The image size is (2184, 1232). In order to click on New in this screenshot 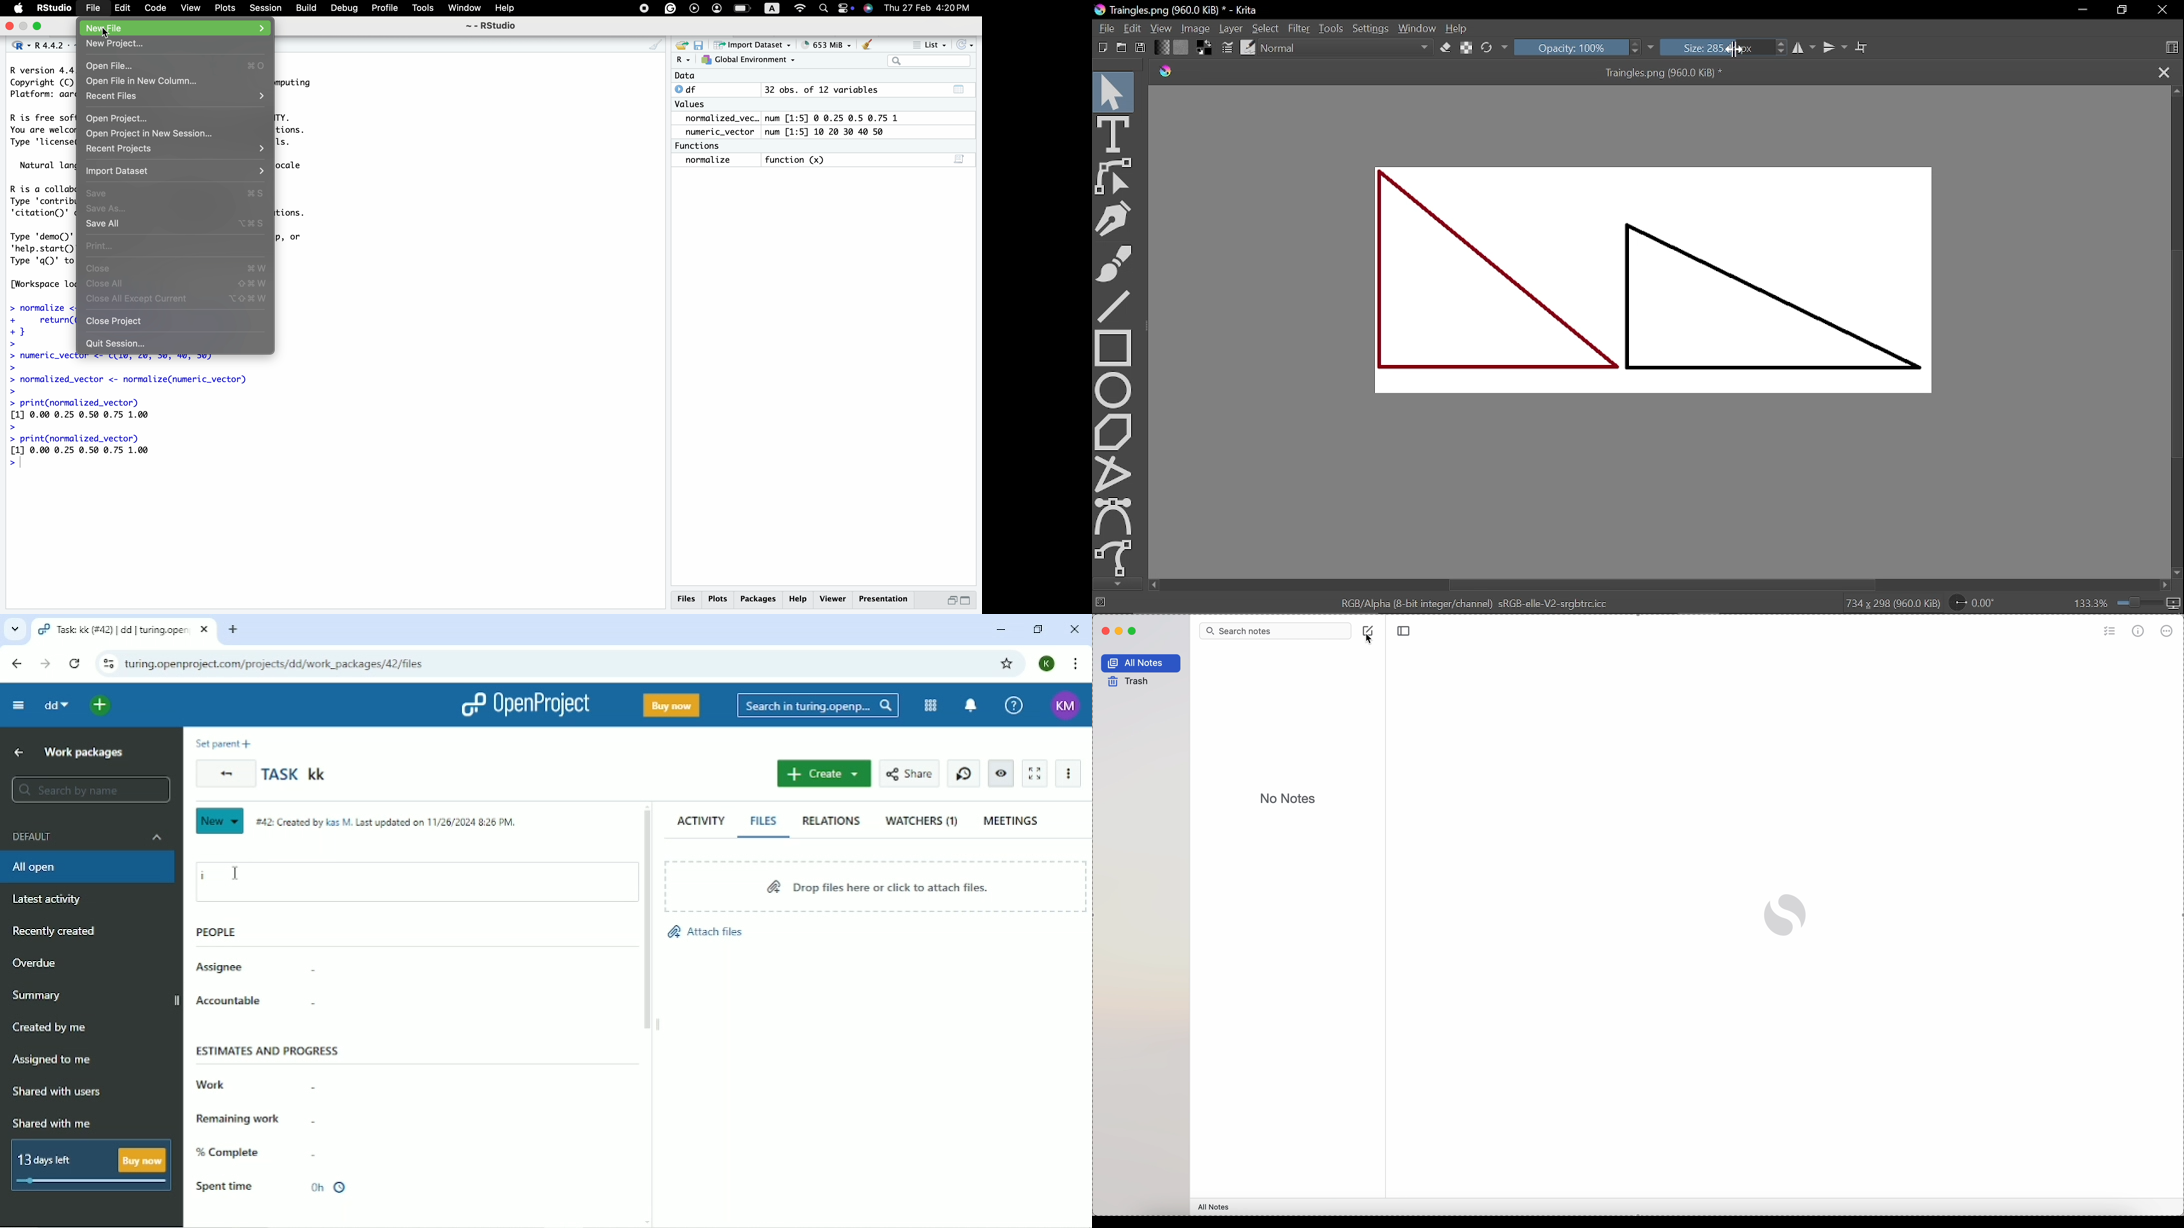, I will do `click(219, 821)`.